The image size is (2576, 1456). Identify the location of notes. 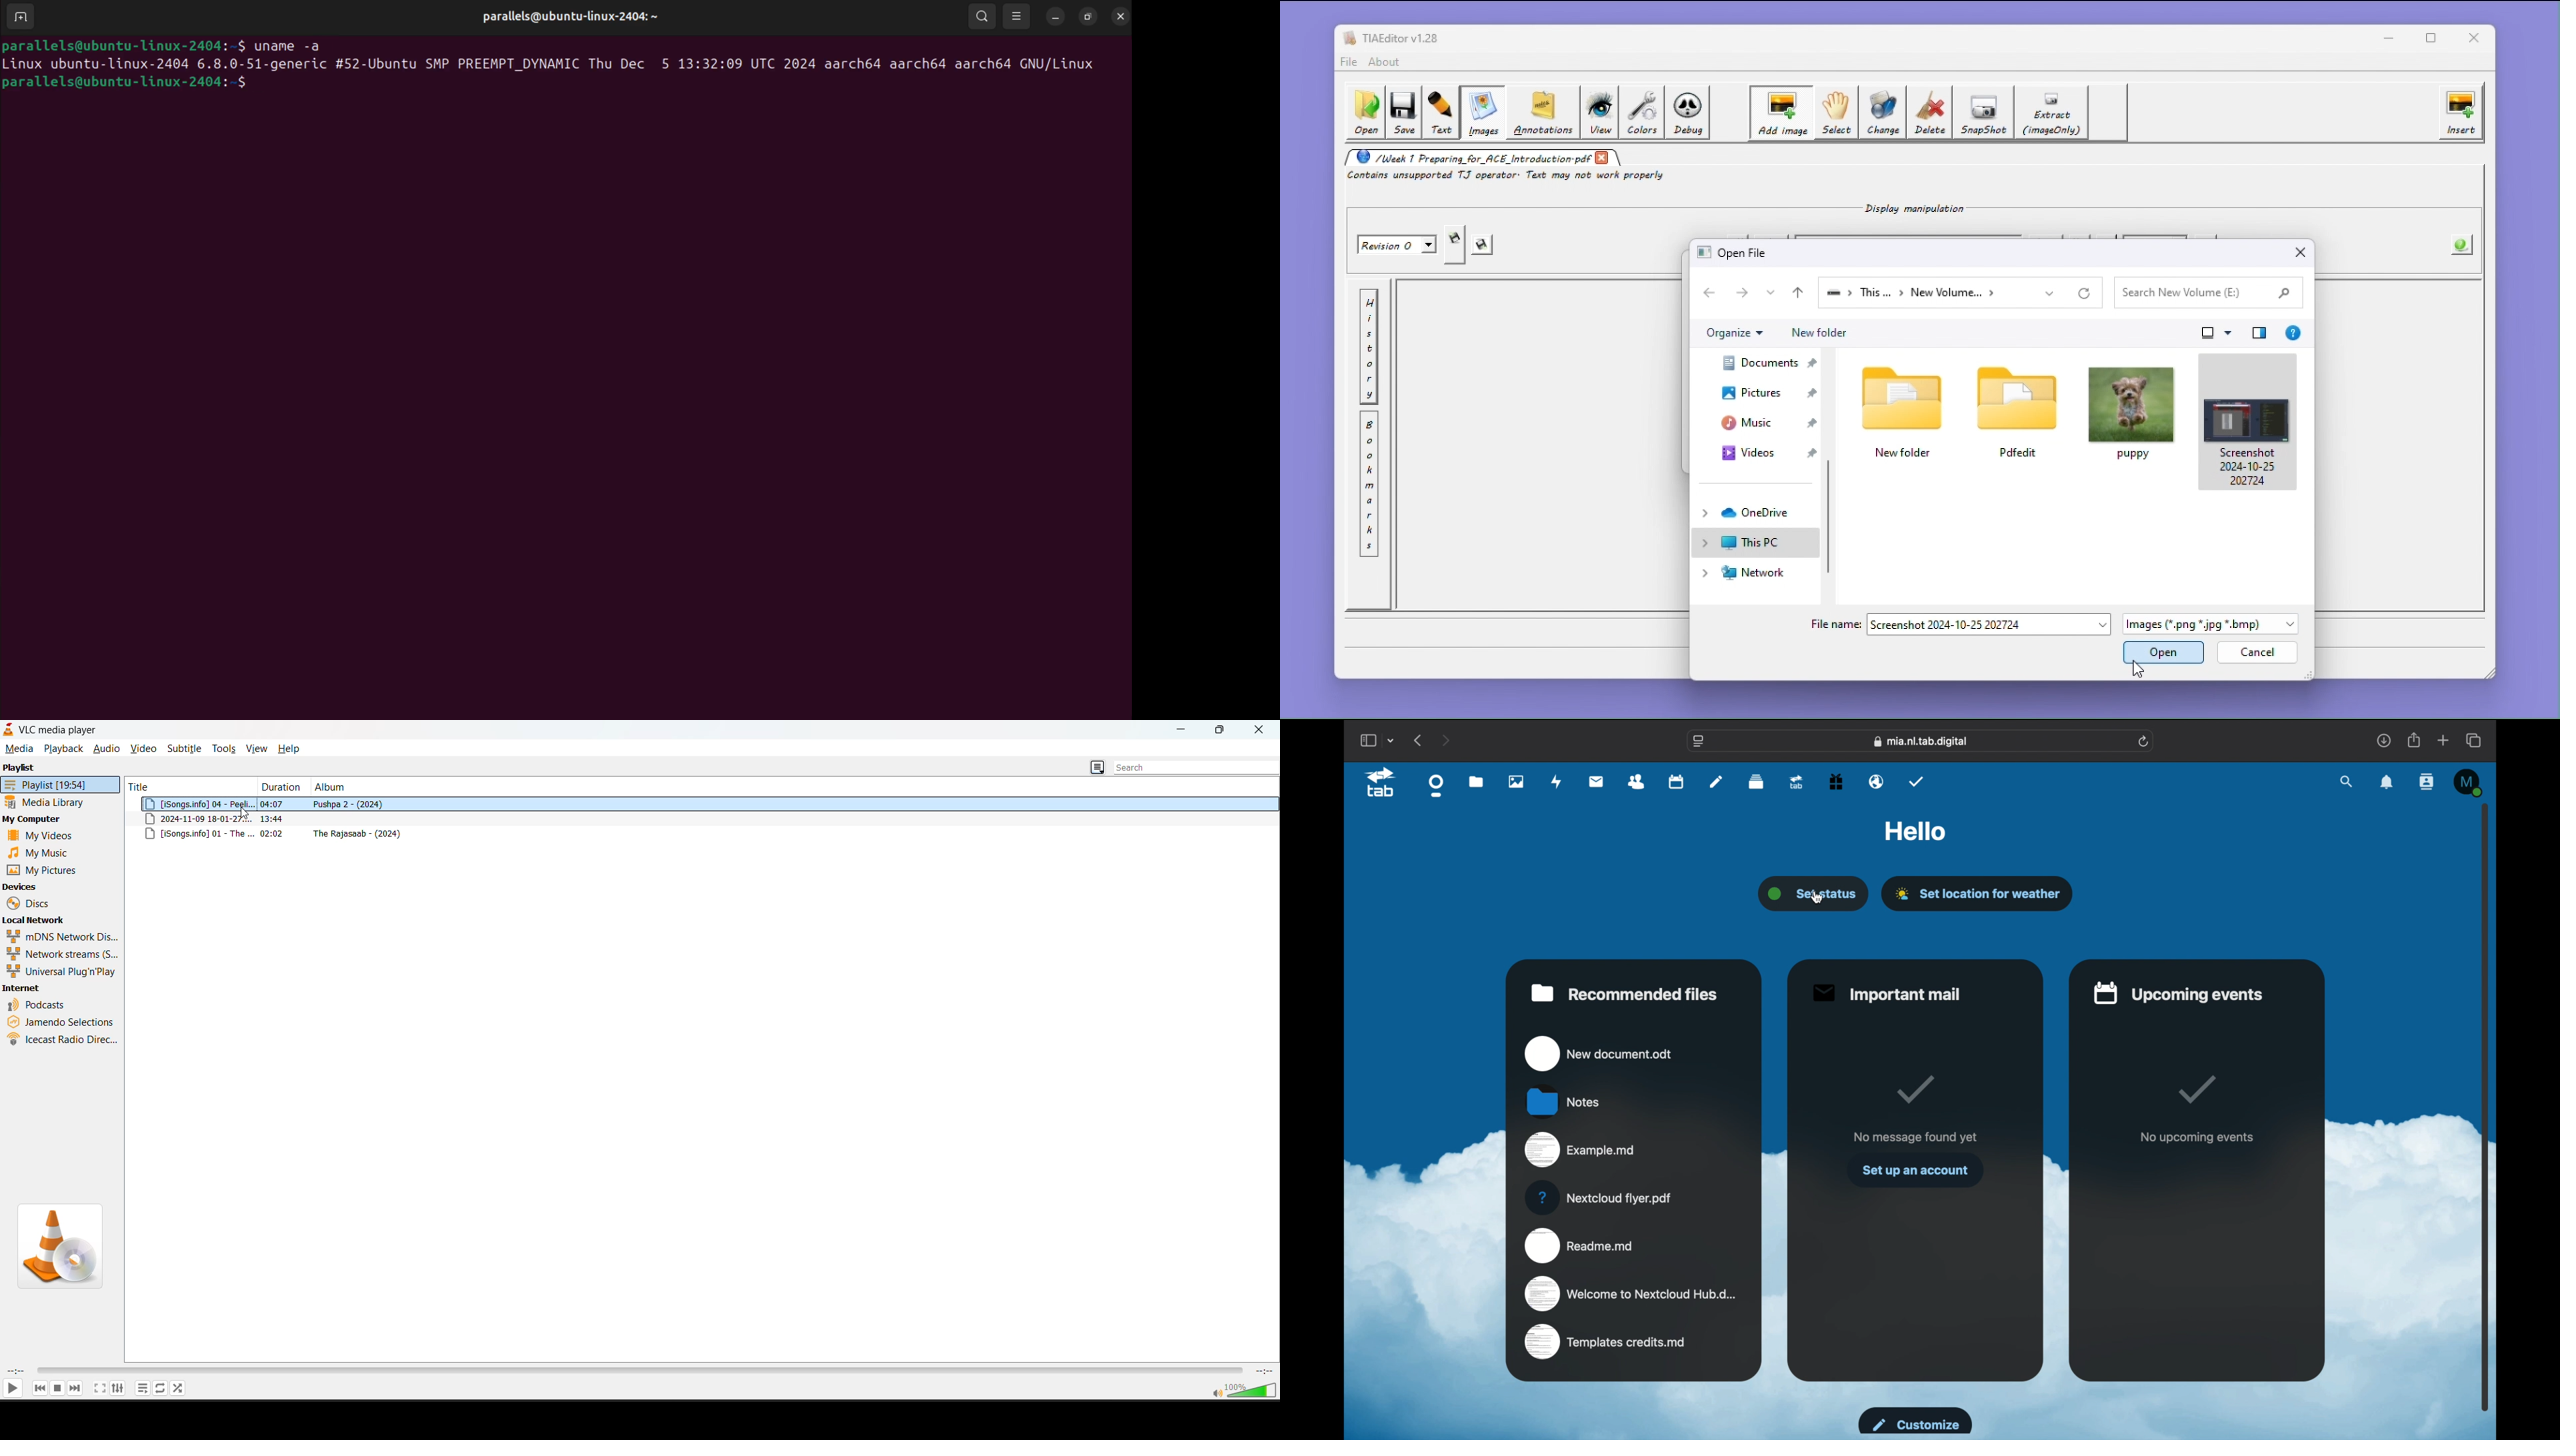
(1716, 782).